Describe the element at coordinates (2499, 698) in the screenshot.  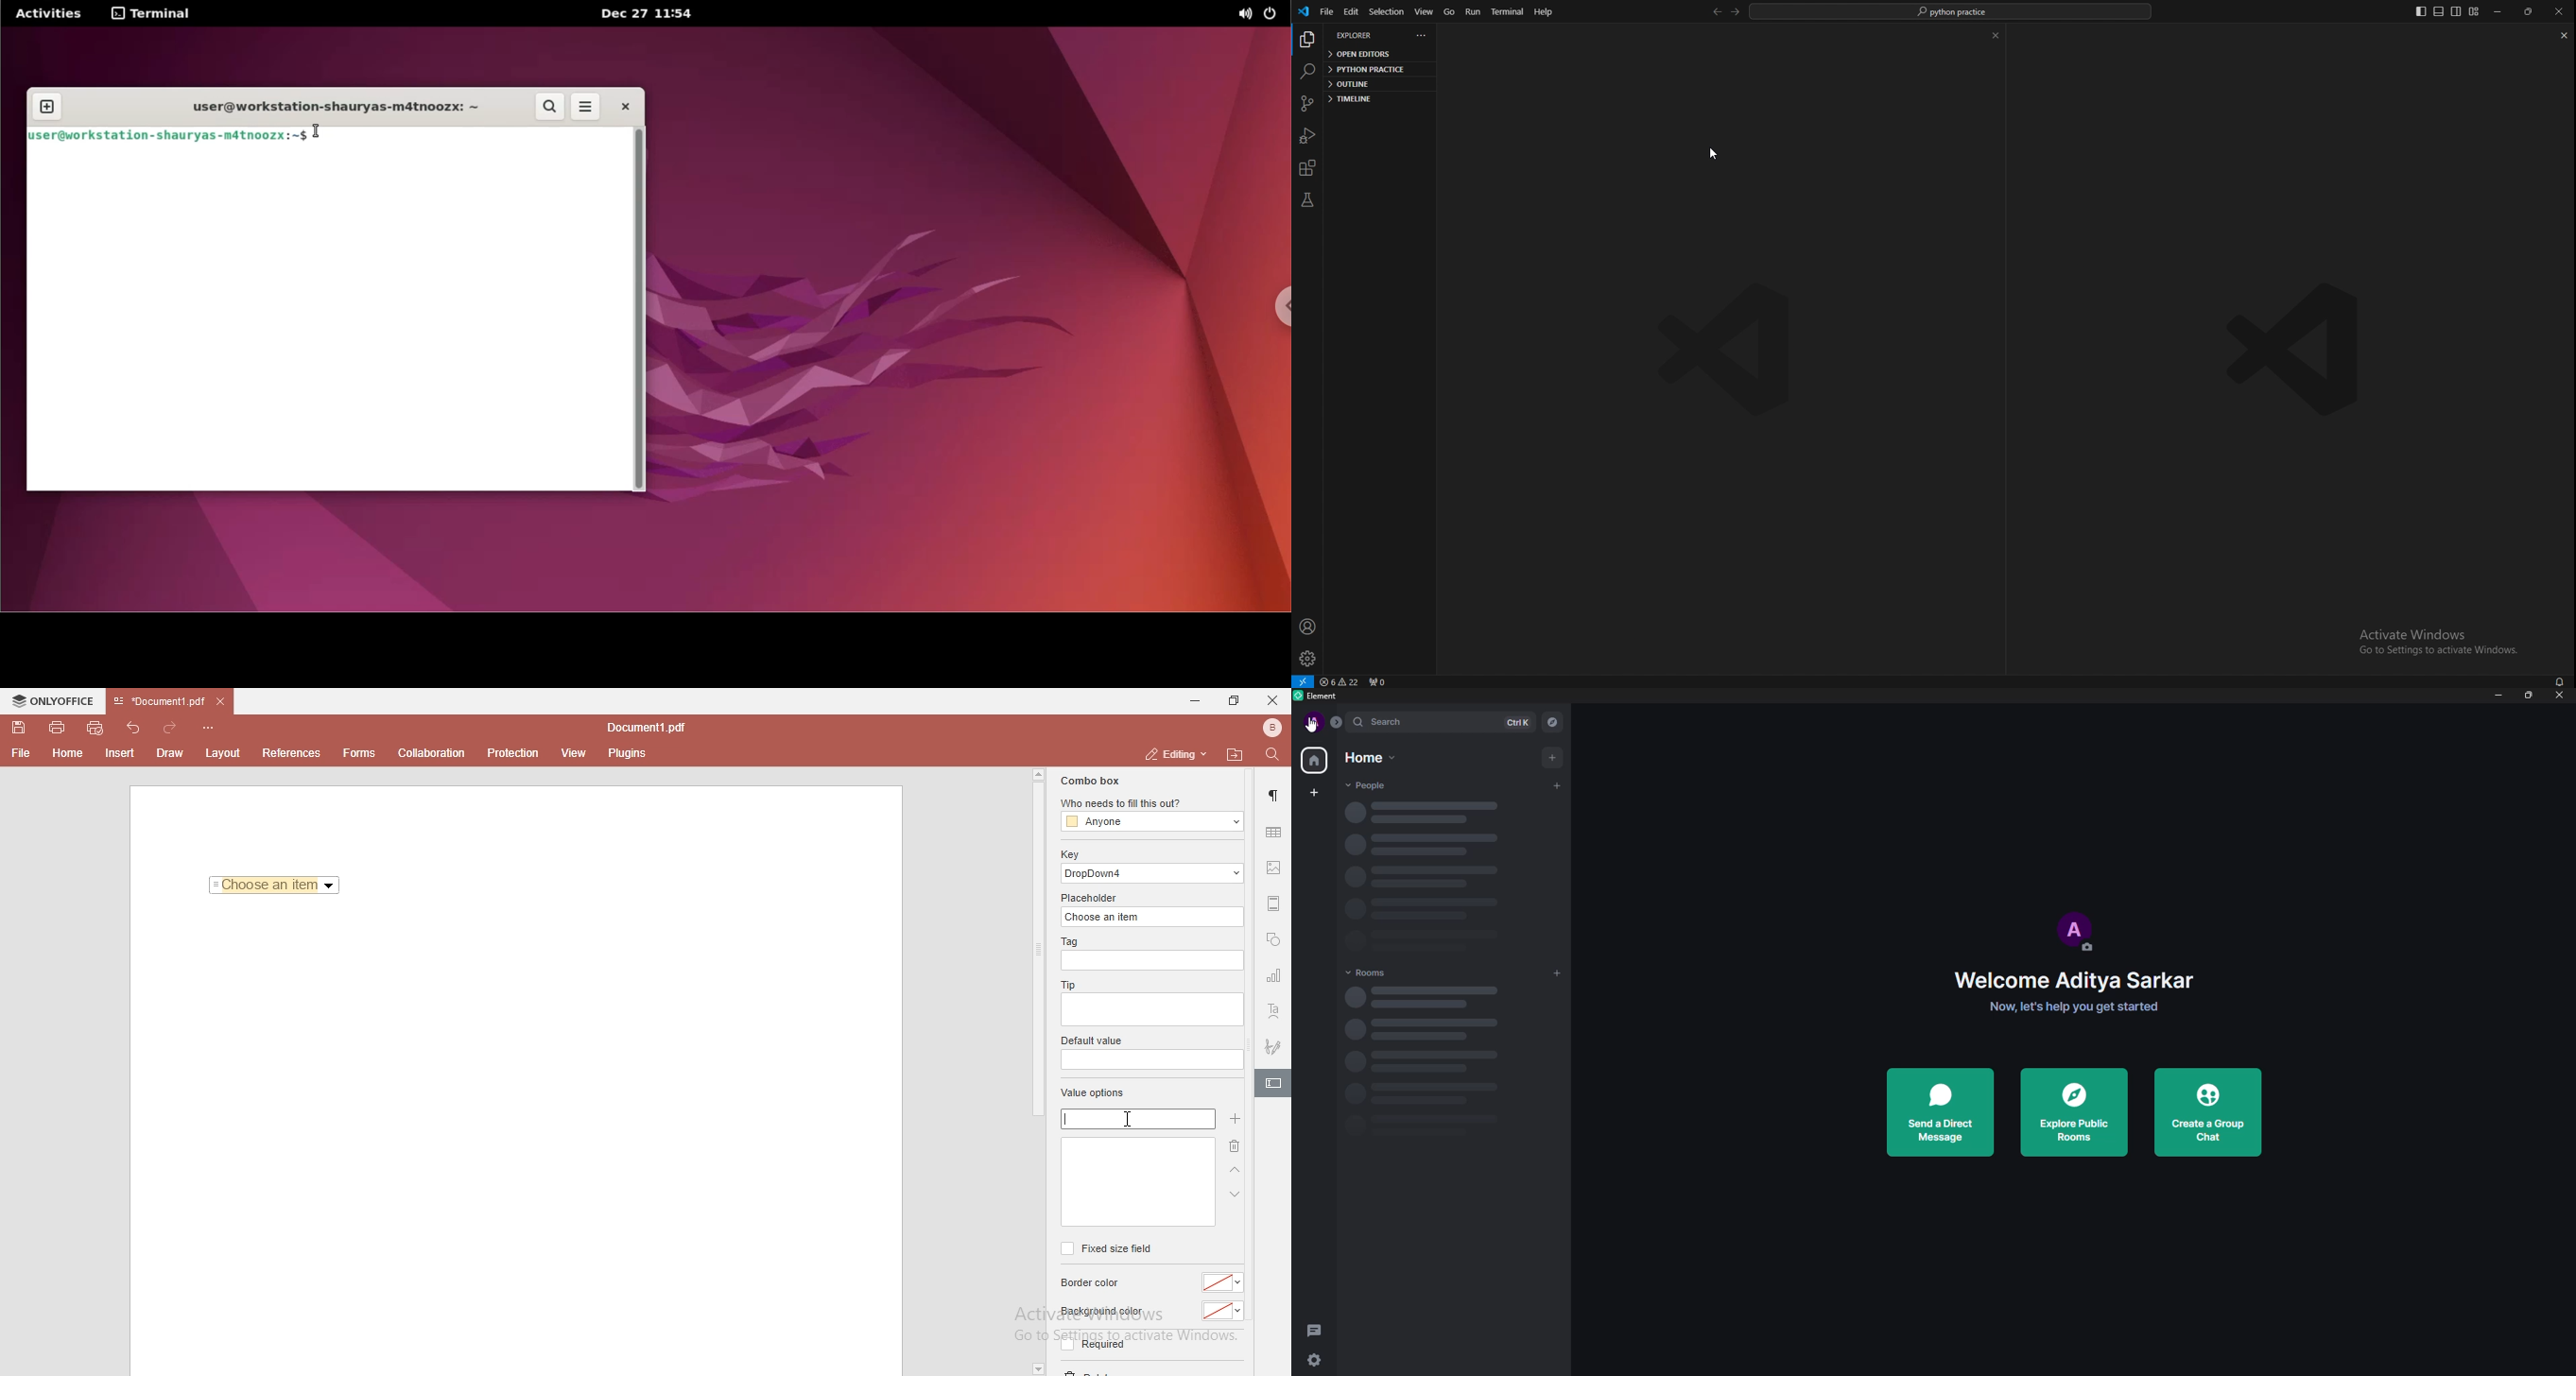
I see `minimize` at that location.